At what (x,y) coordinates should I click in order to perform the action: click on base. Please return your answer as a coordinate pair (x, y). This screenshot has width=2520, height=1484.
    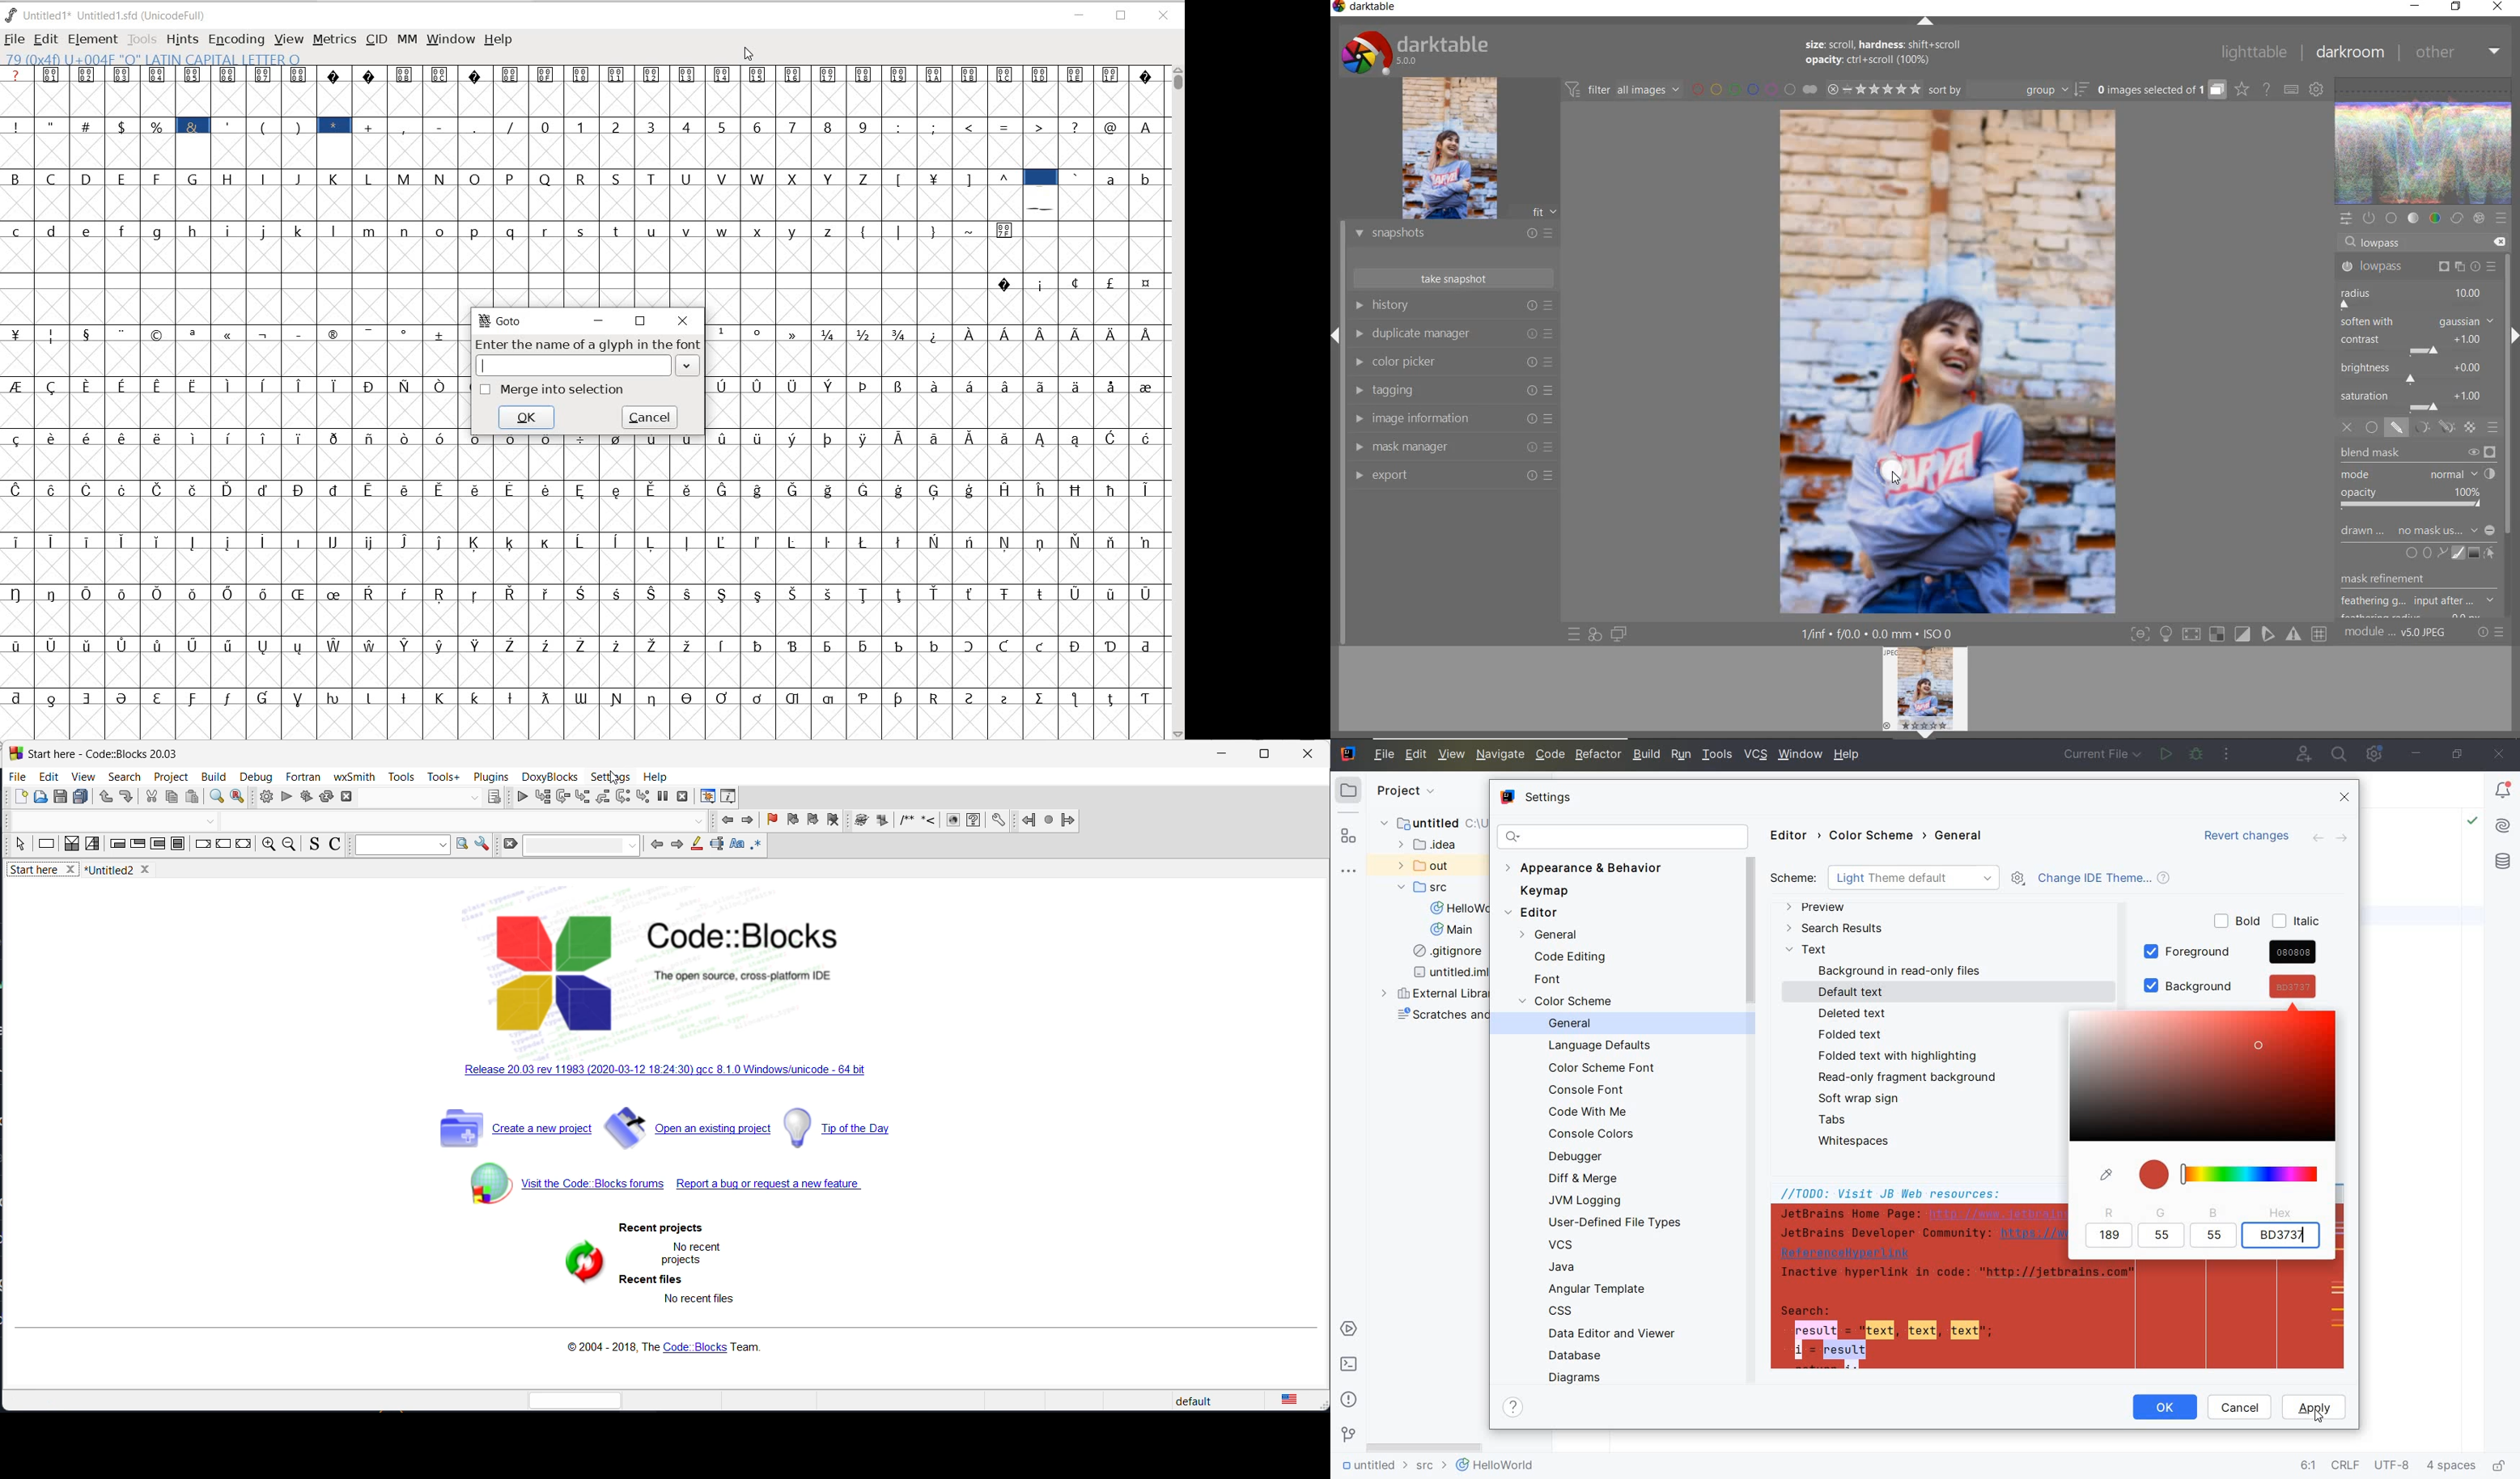
    Looking at the image, I should click on (2392, 218).